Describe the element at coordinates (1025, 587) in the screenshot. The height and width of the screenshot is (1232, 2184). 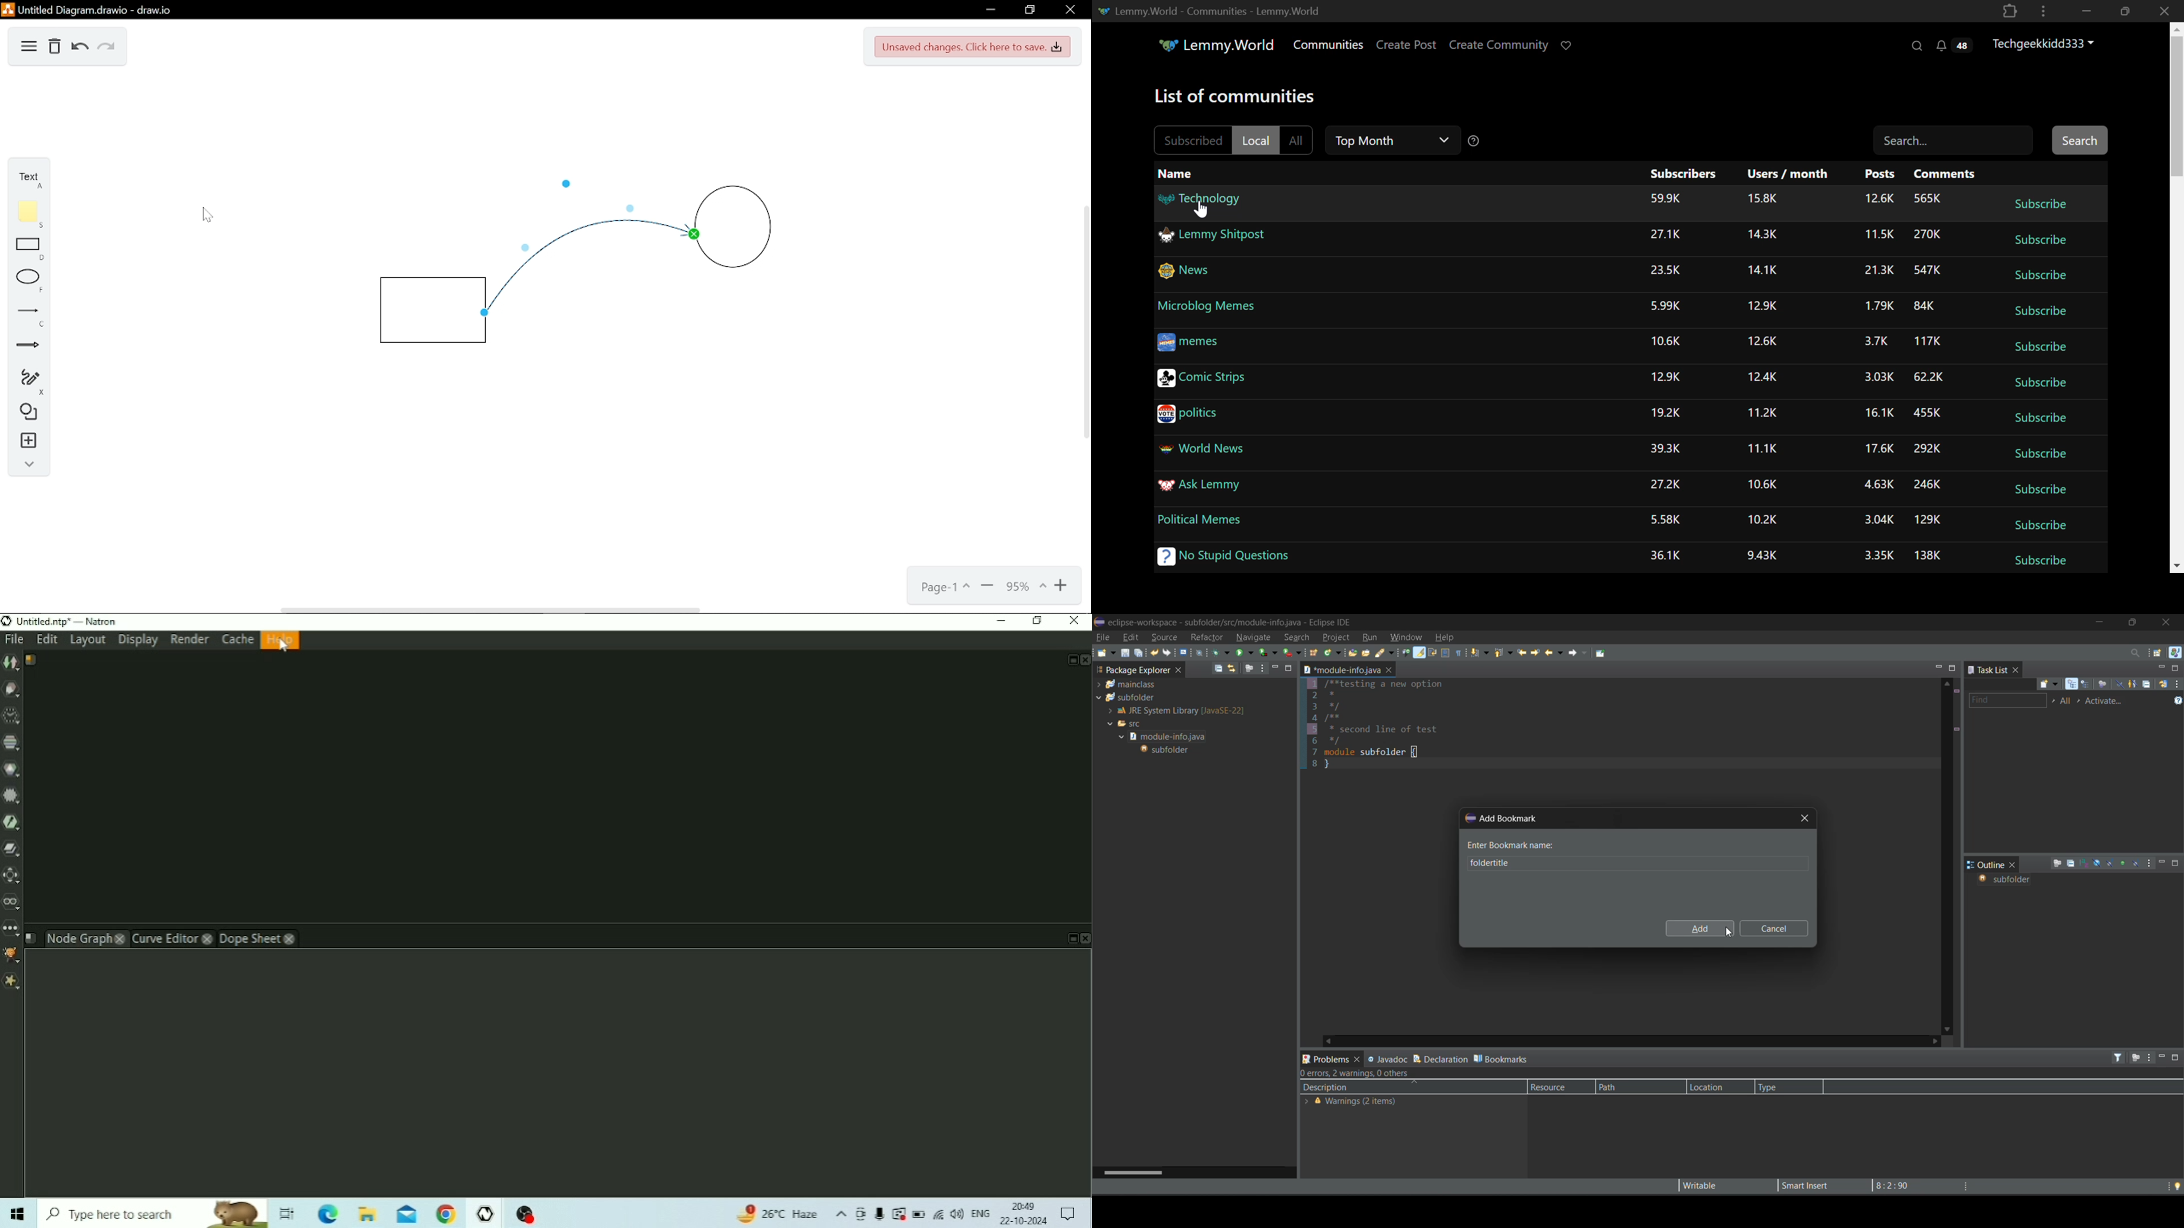
I see `Current zoom` at that location.